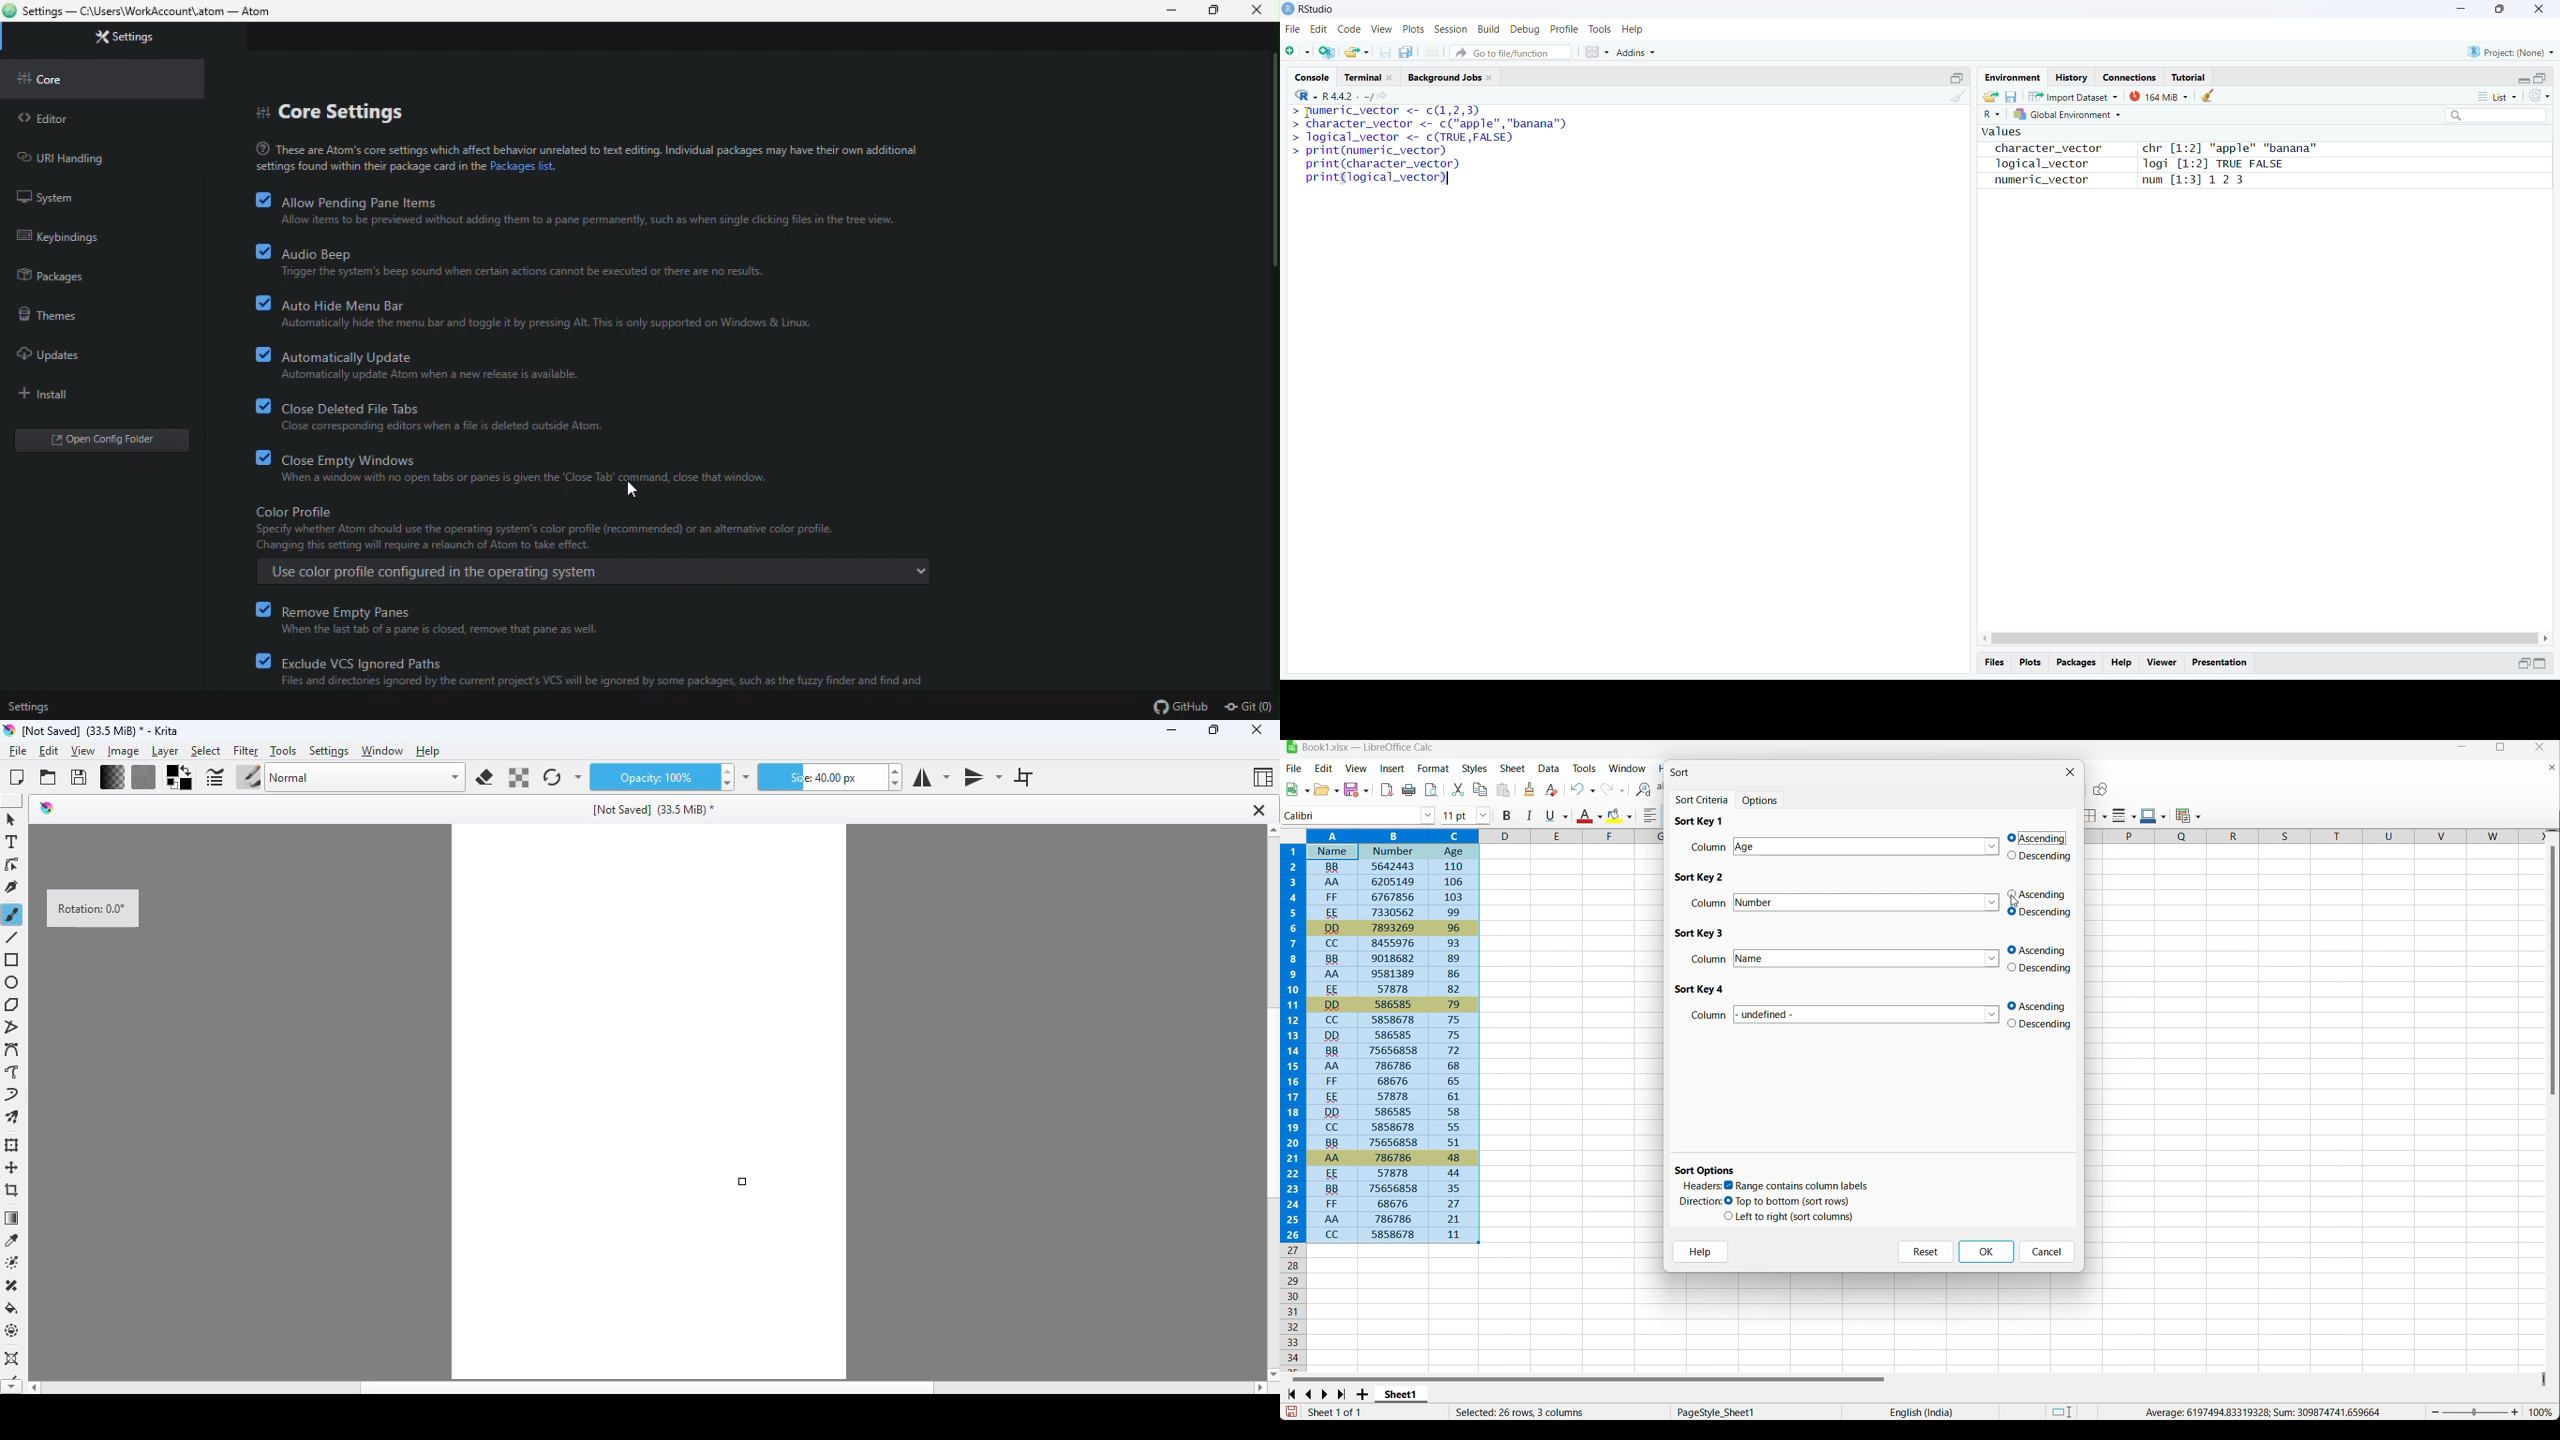 Image resolution: width=2576 pixels, height=1456 pixels. What do you see at coordinates (1503, 789) in the screenshot?
I see `Paste` at bounding box center [1503, 789].